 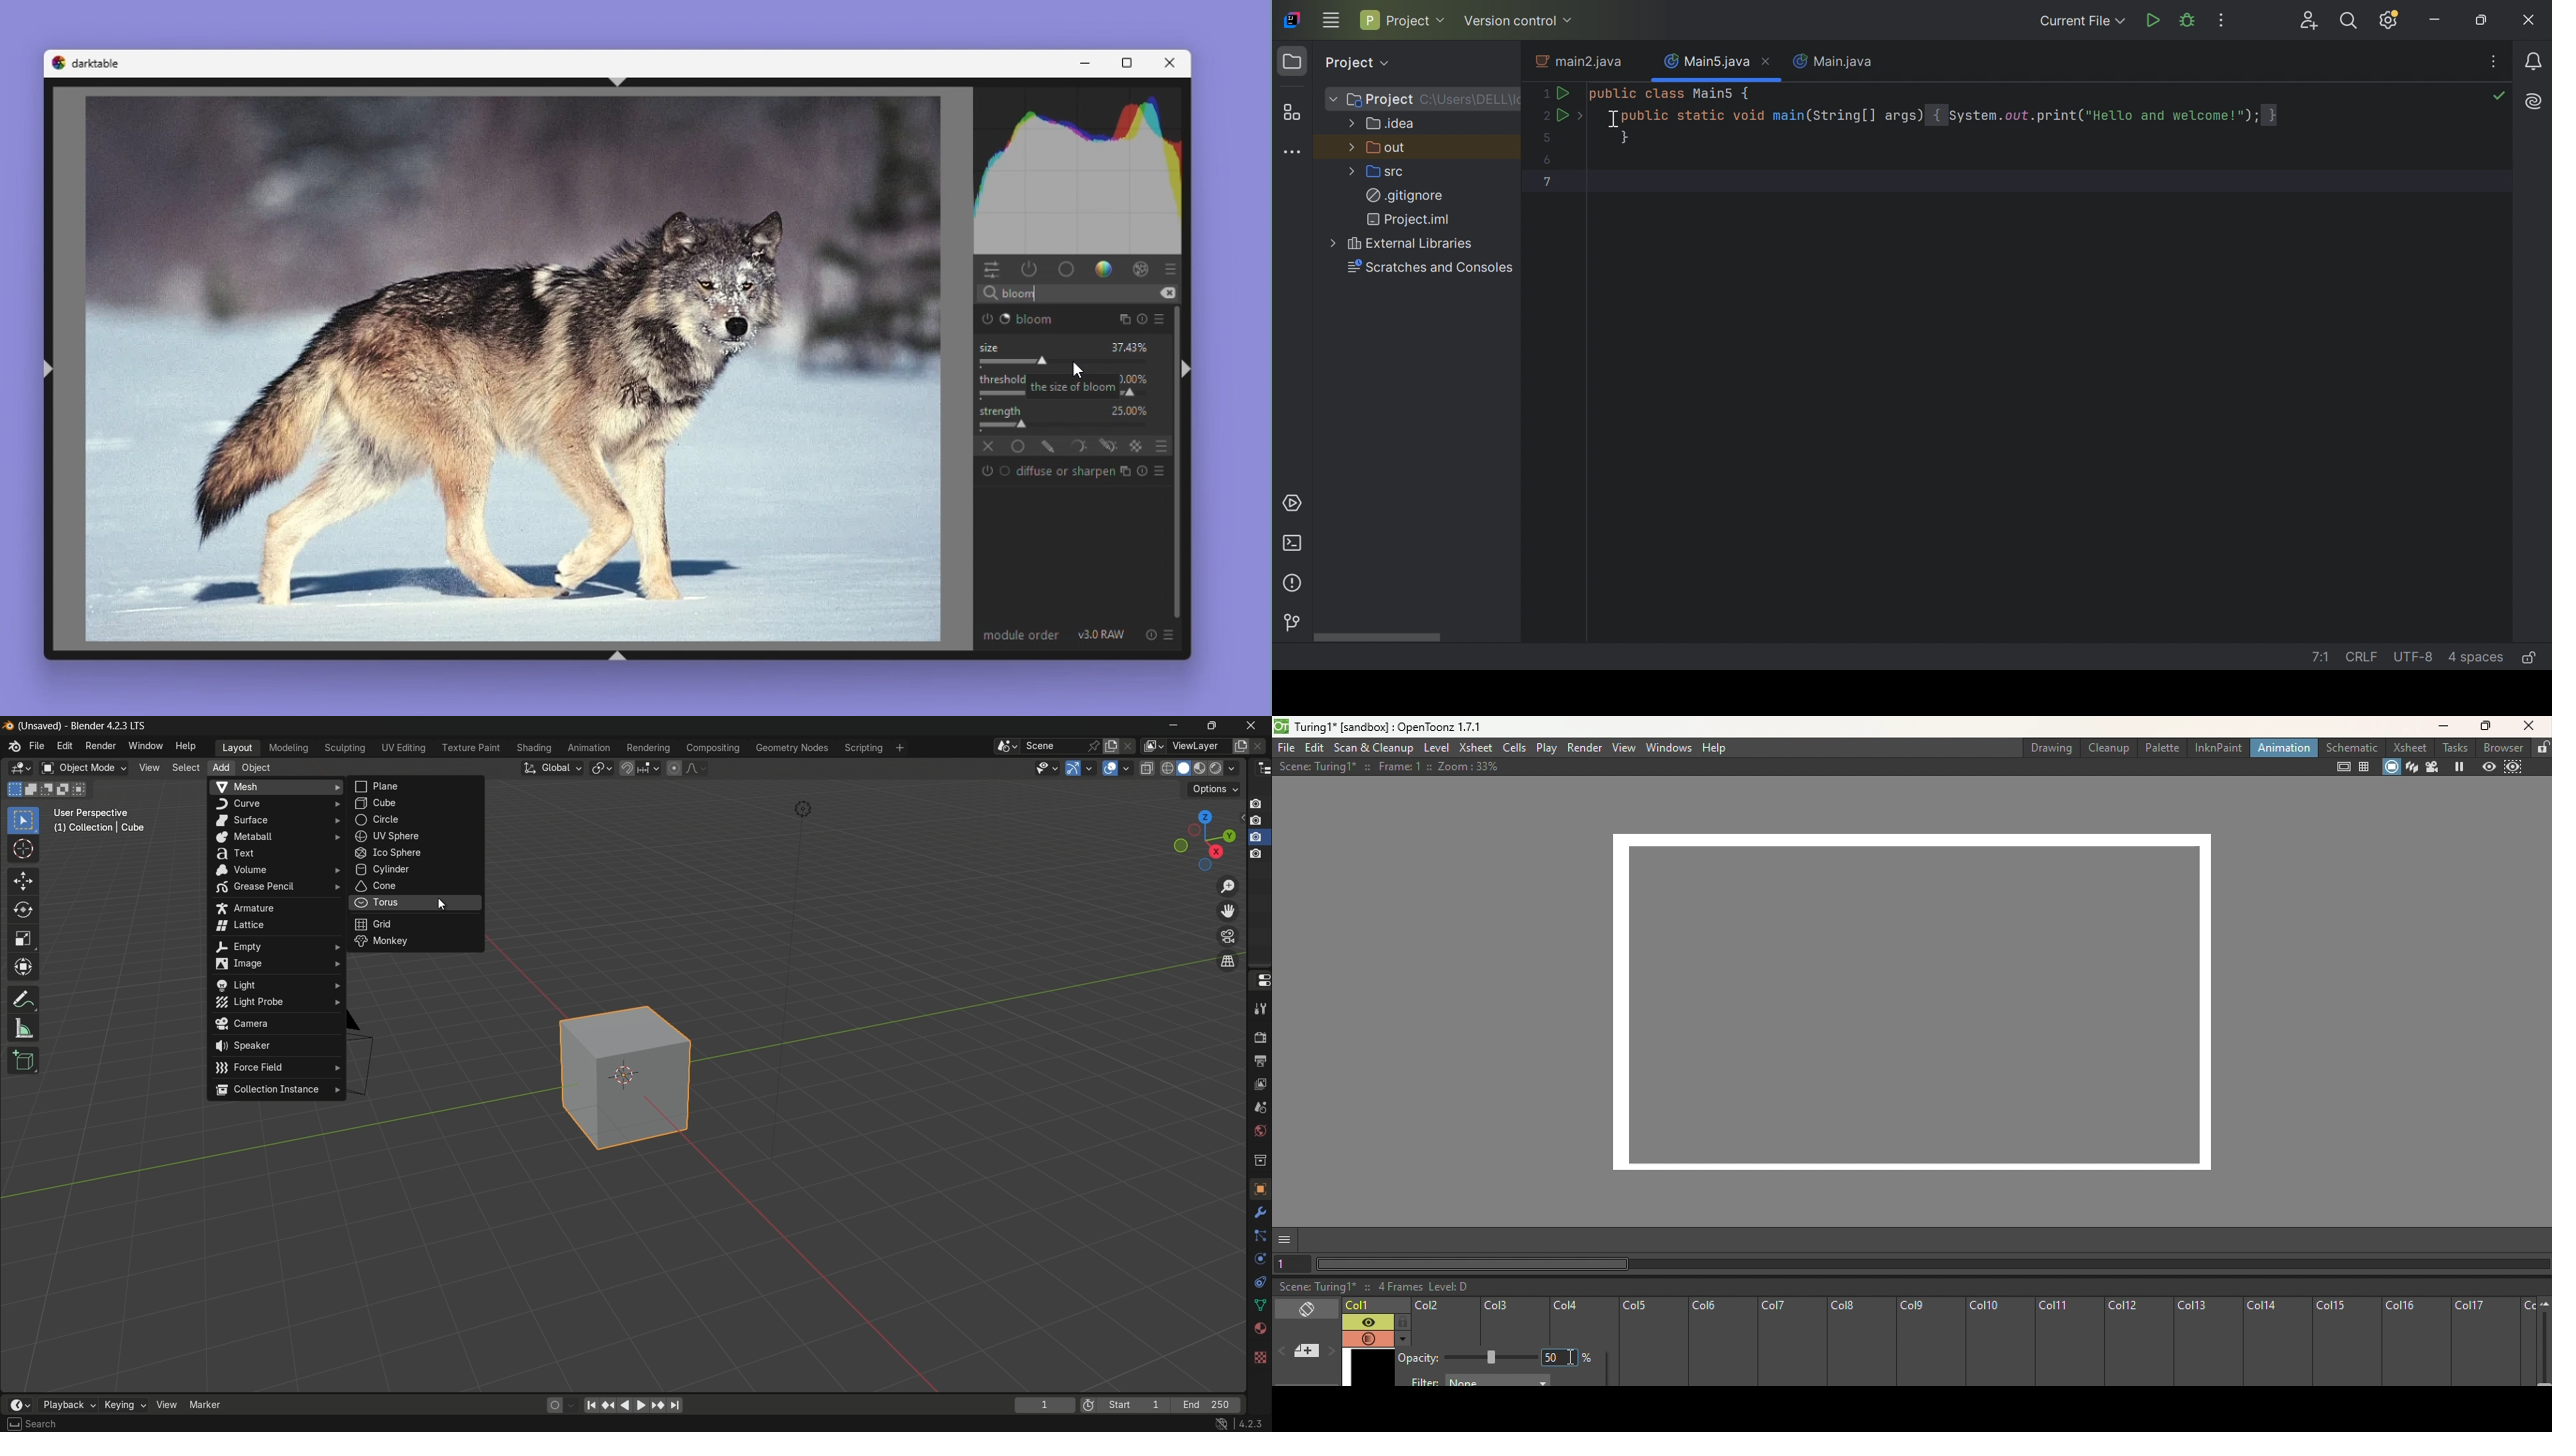 I want to click on shift+ctrl+b, so click(x=618, y=656).